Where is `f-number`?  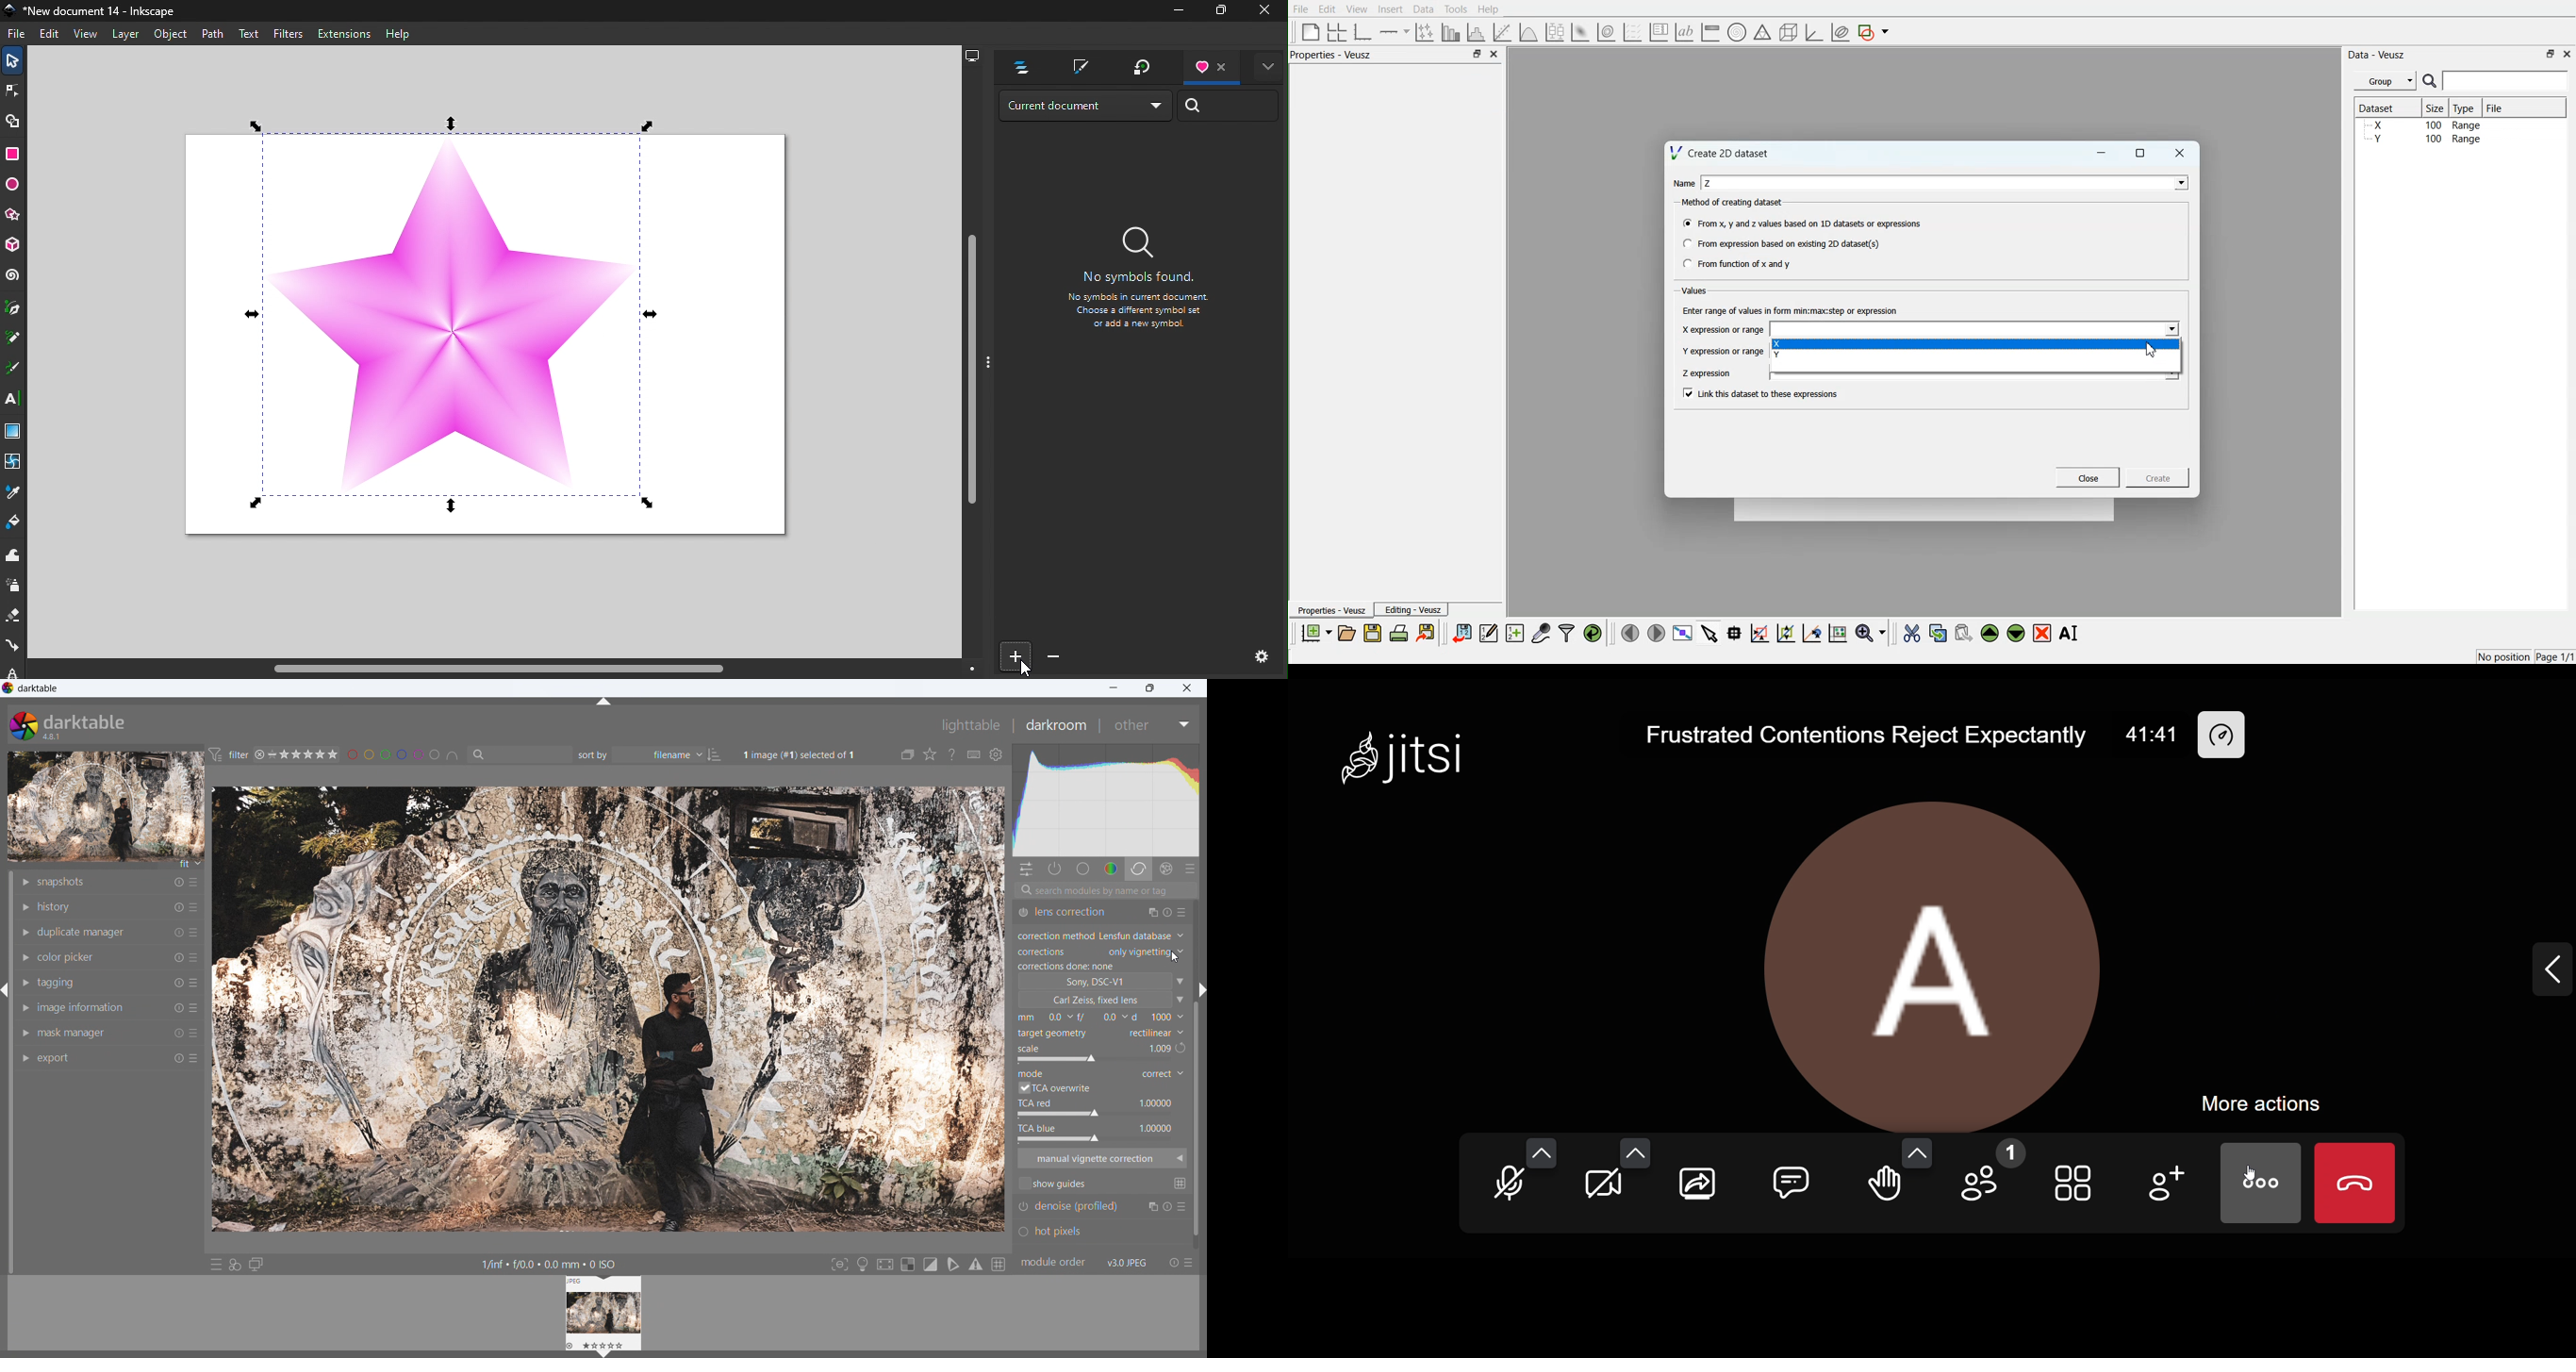
f-number is located at coordinates (1158, 1018).